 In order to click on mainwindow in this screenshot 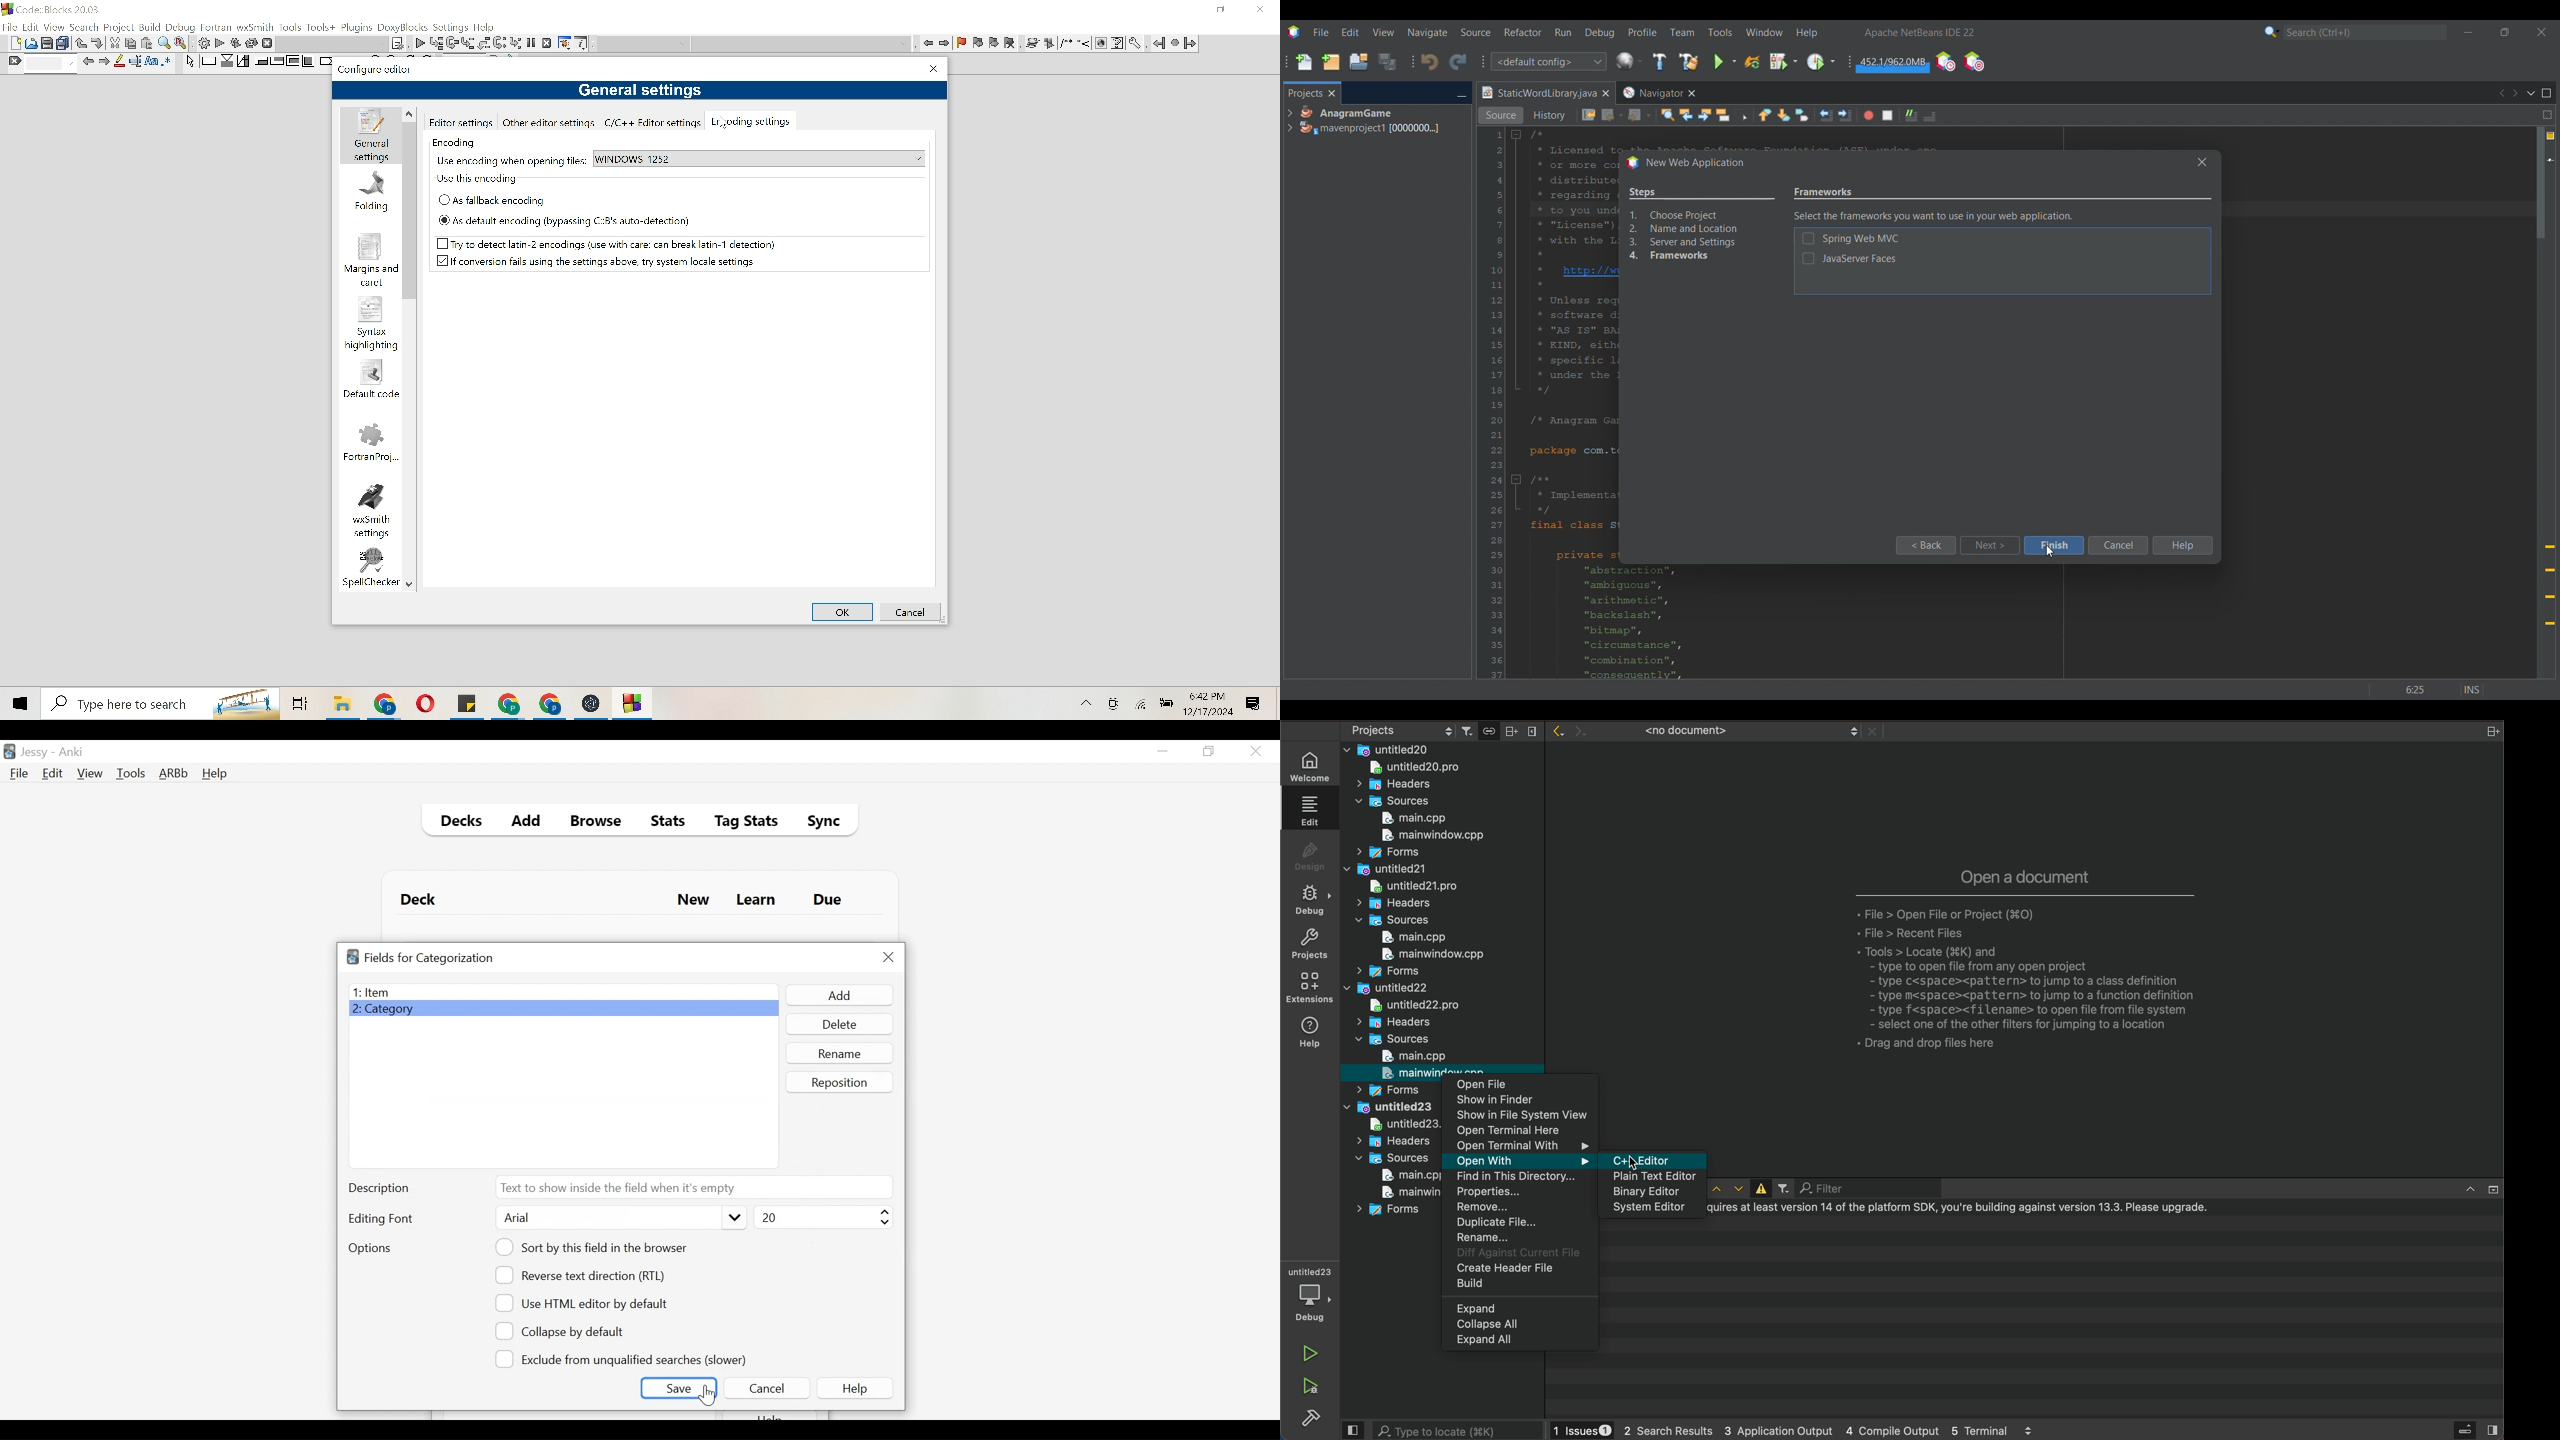, I will do `click(1426, 955)`.